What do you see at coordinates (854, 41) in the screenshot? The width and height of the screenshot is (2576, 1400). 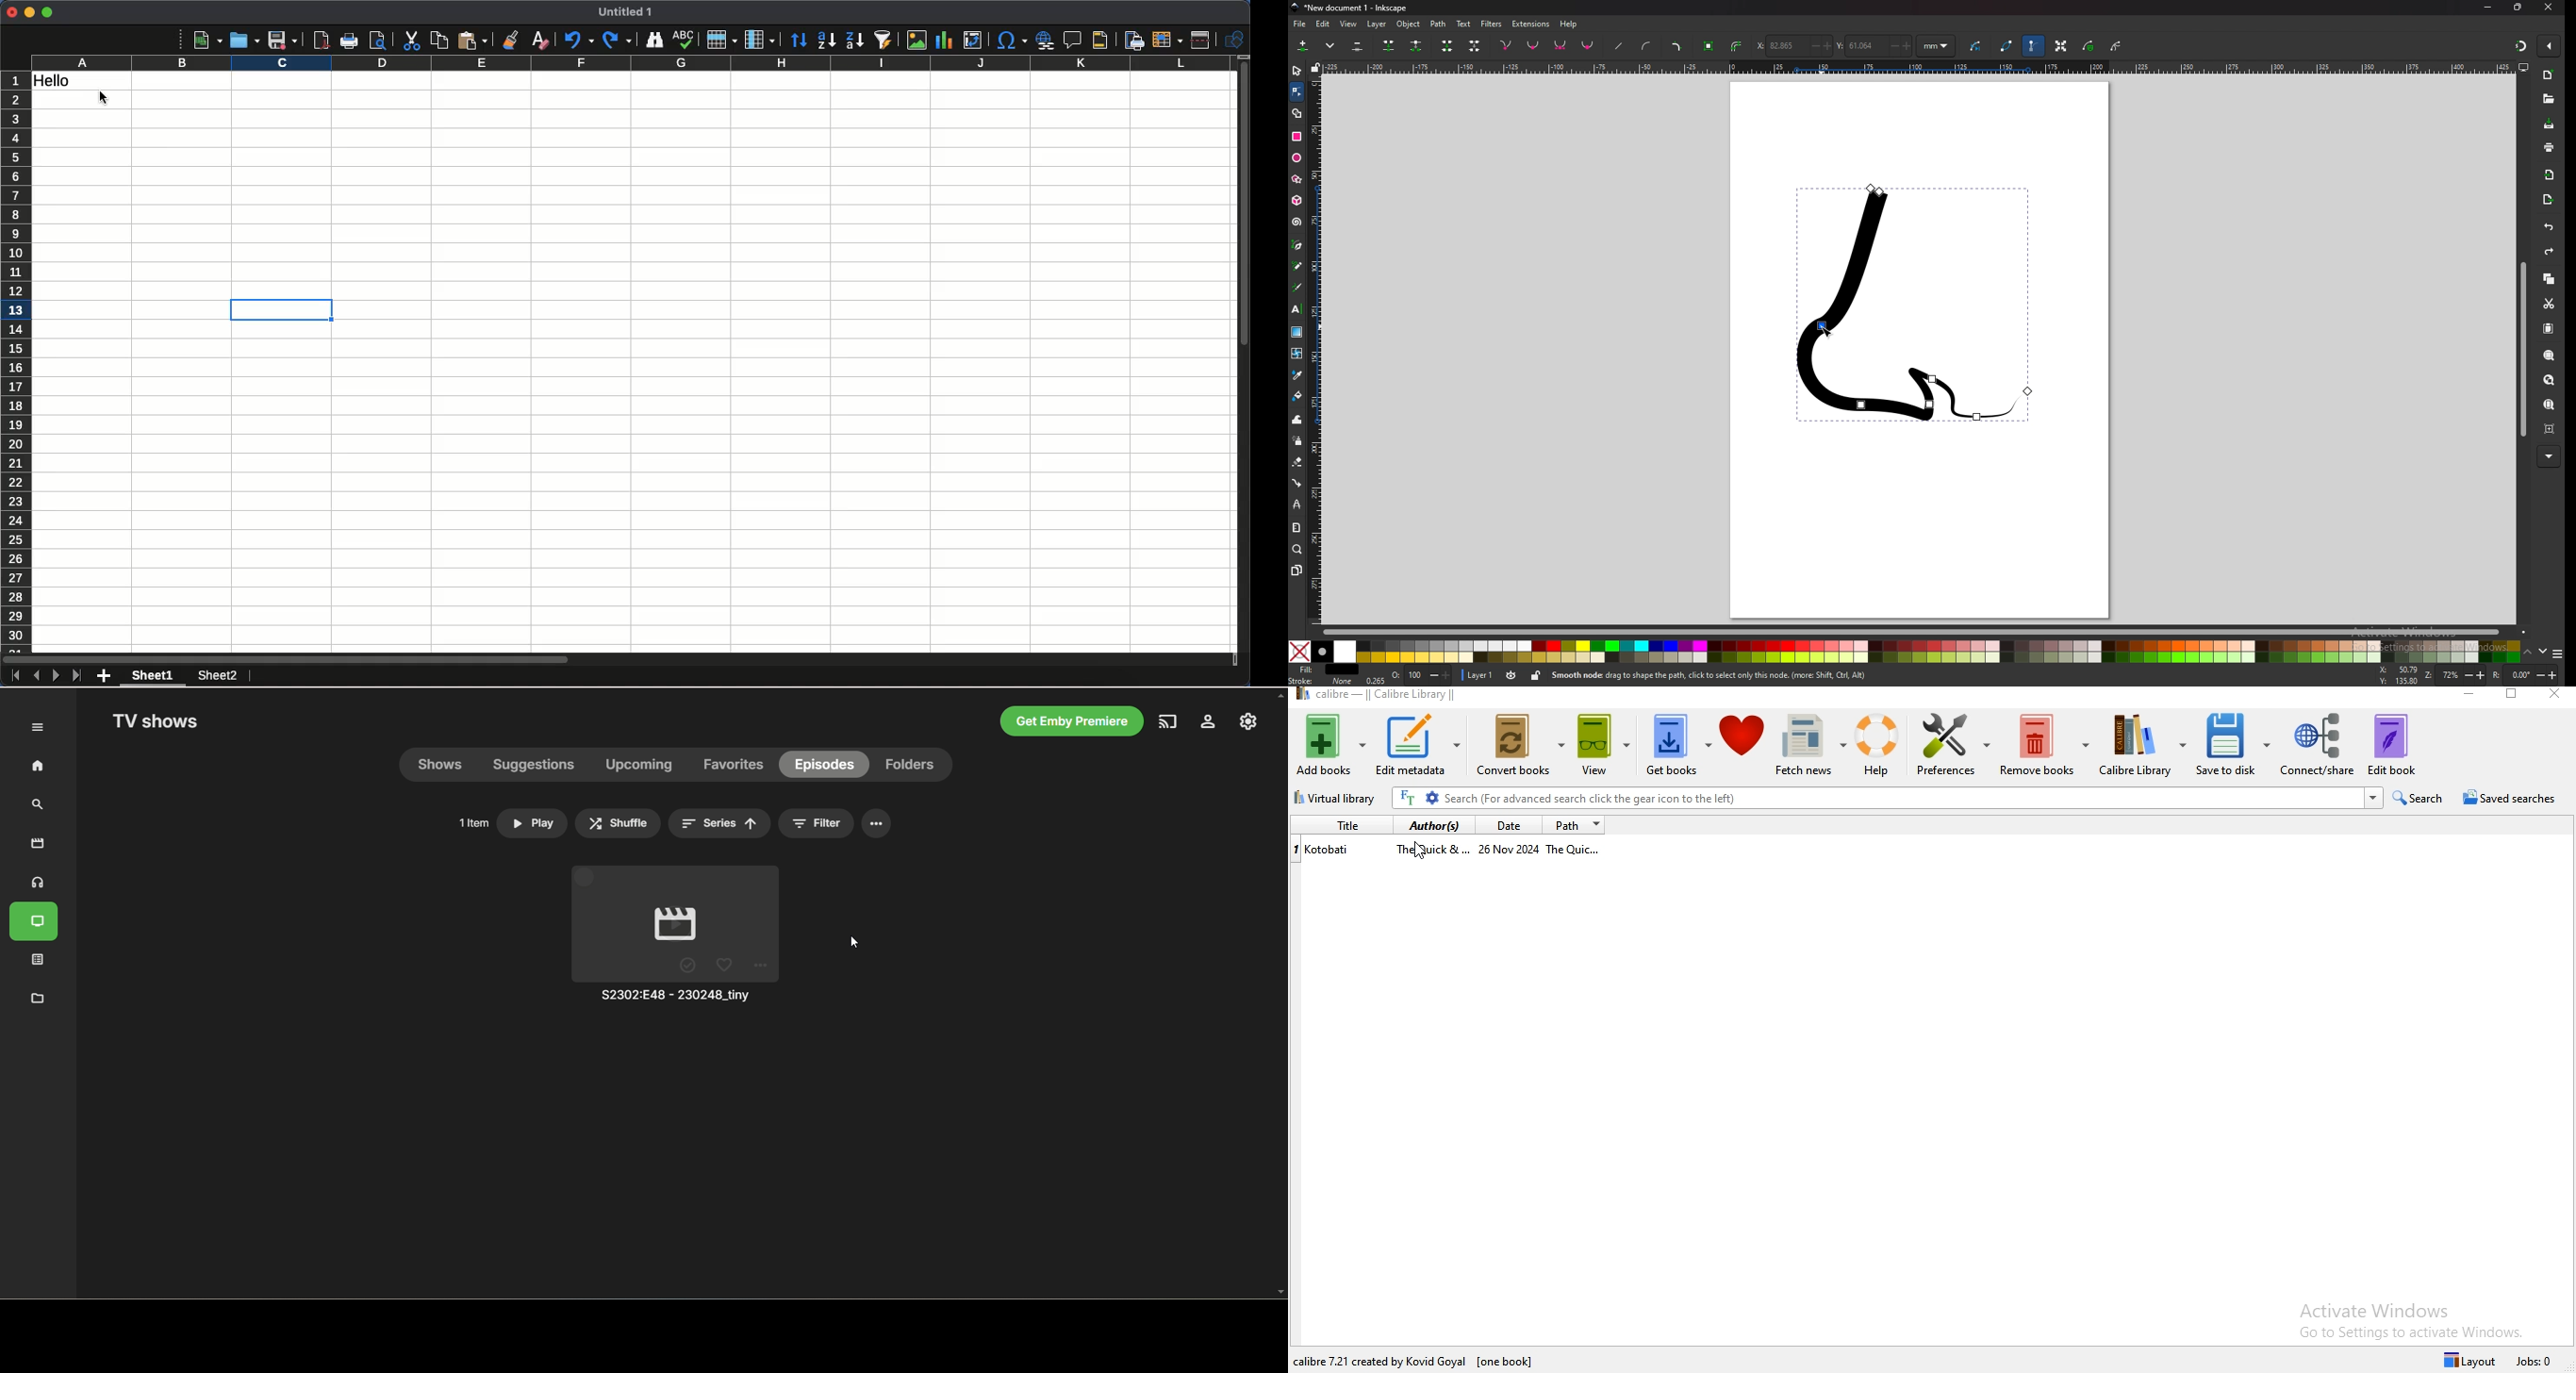 I see `Descending` at bounding box center [854, 41].